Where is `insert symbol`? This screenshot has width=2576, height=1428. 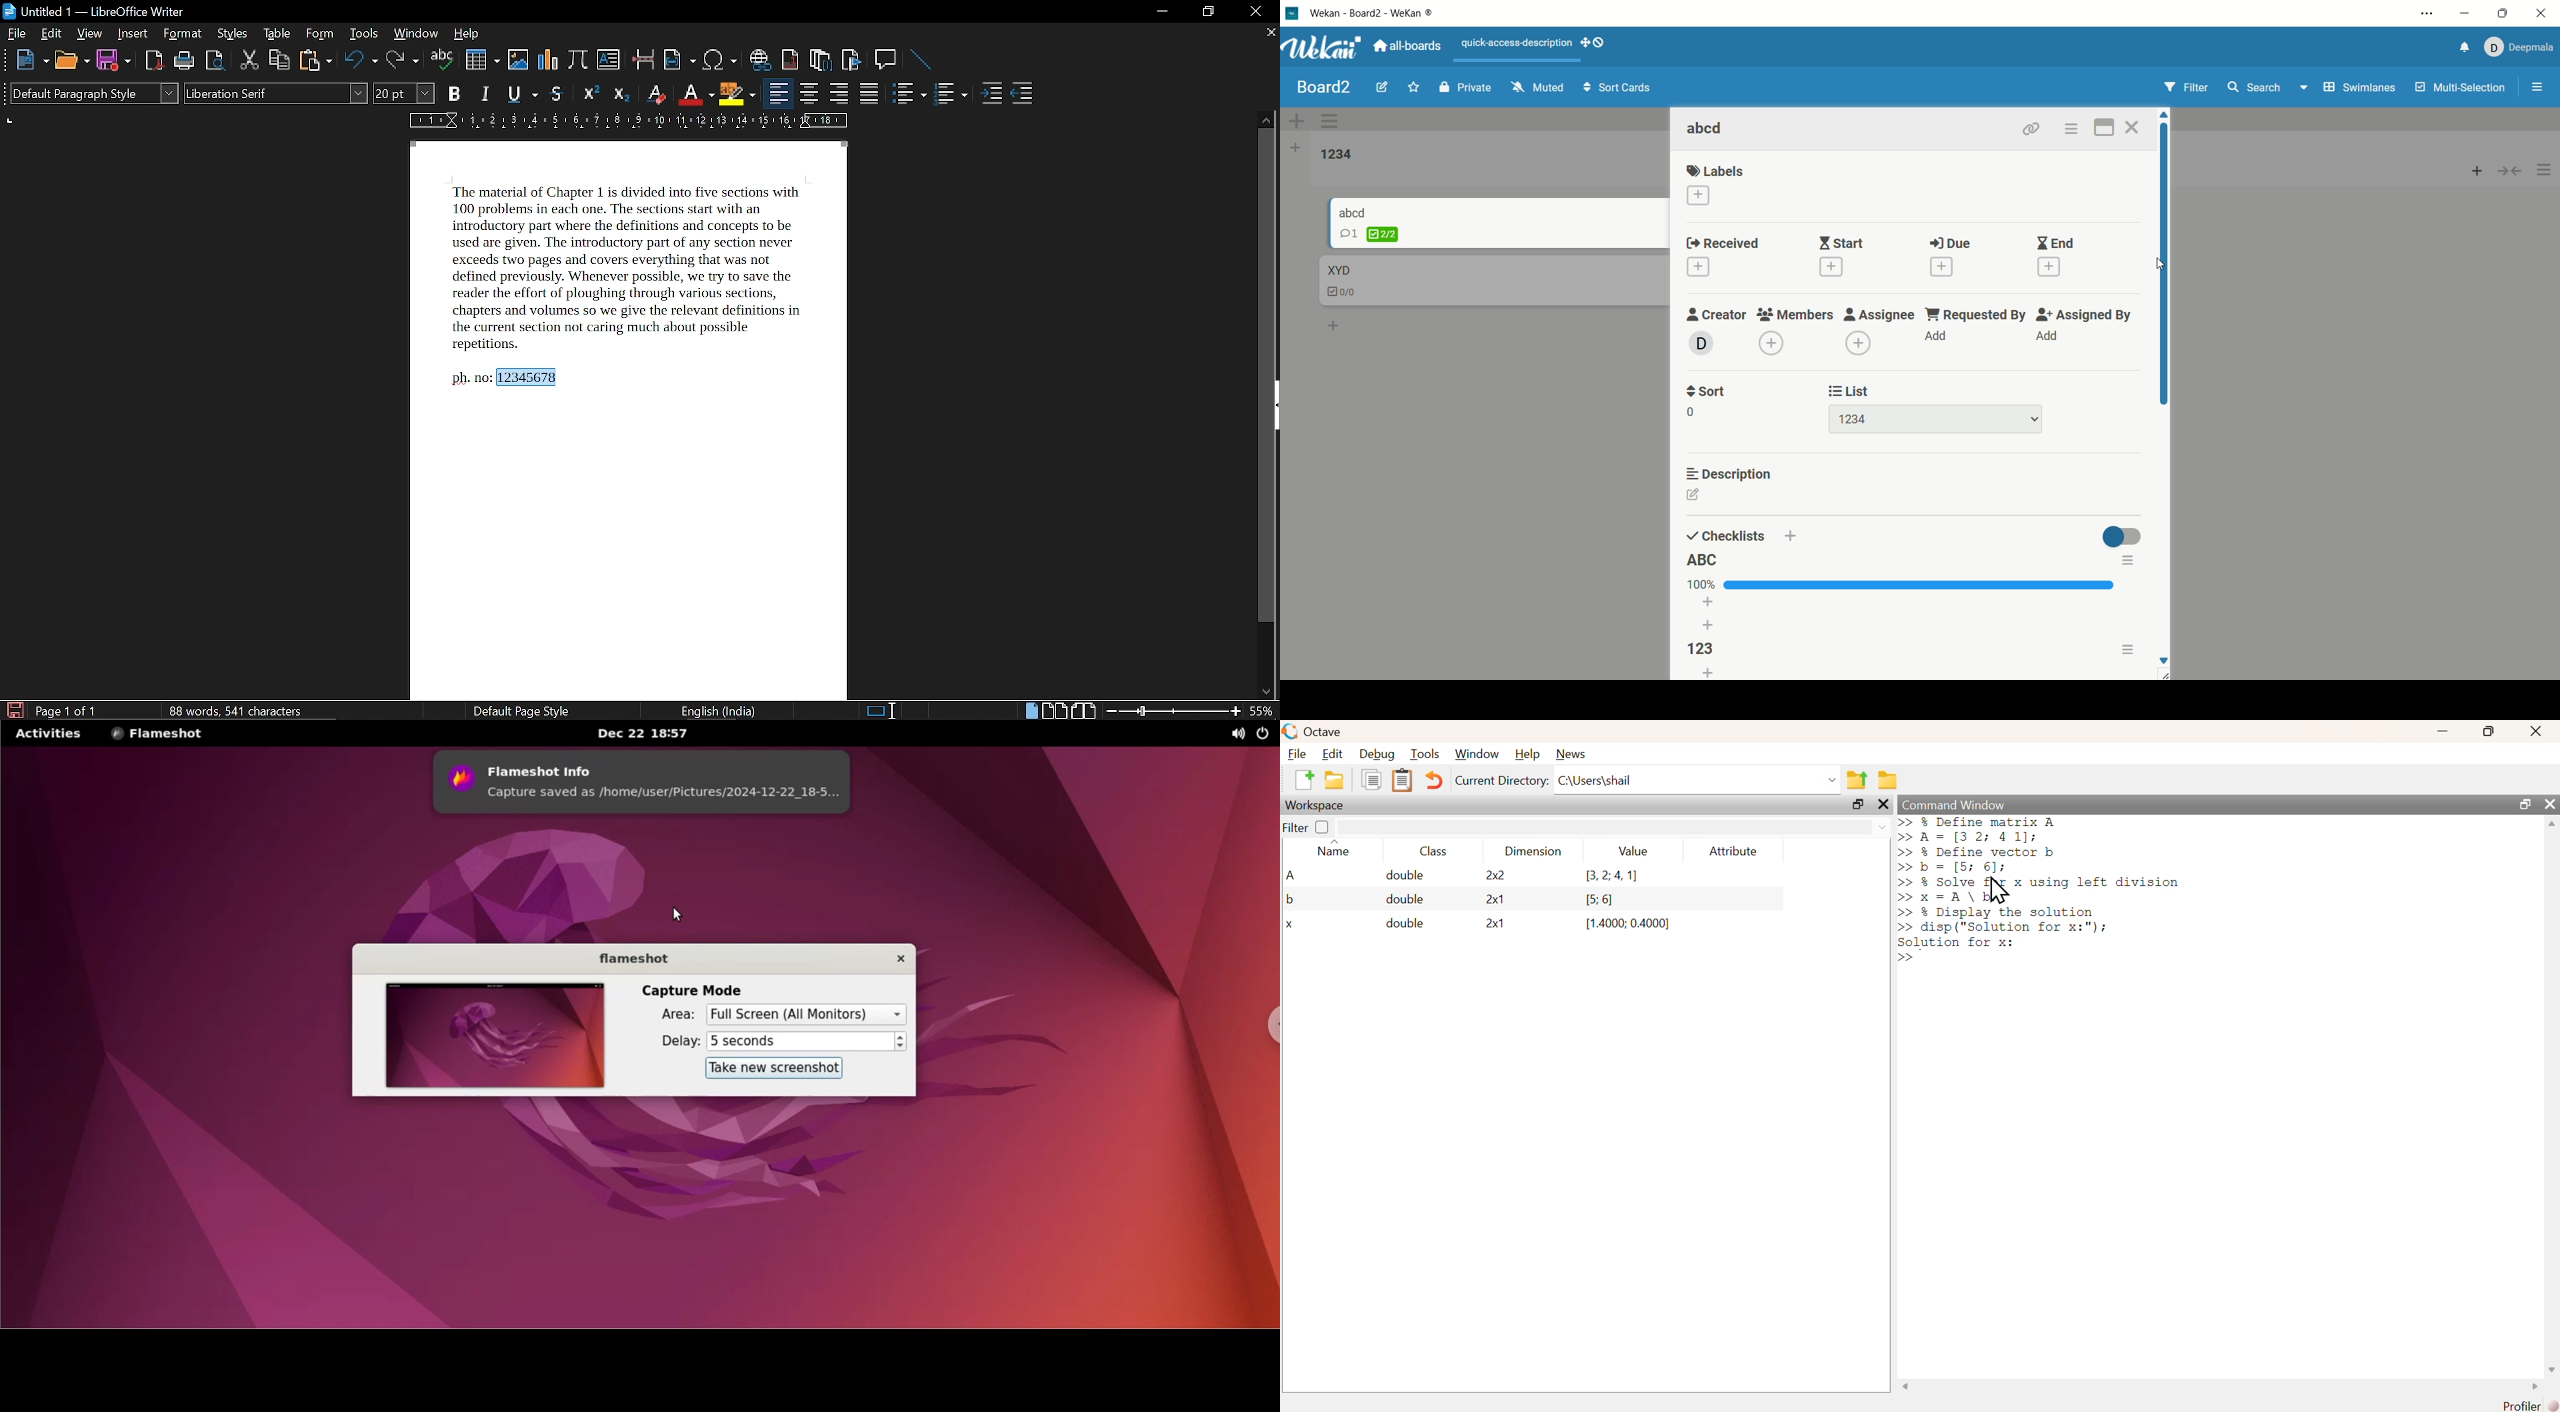 insert symbol is located at coordinates (718, 60).